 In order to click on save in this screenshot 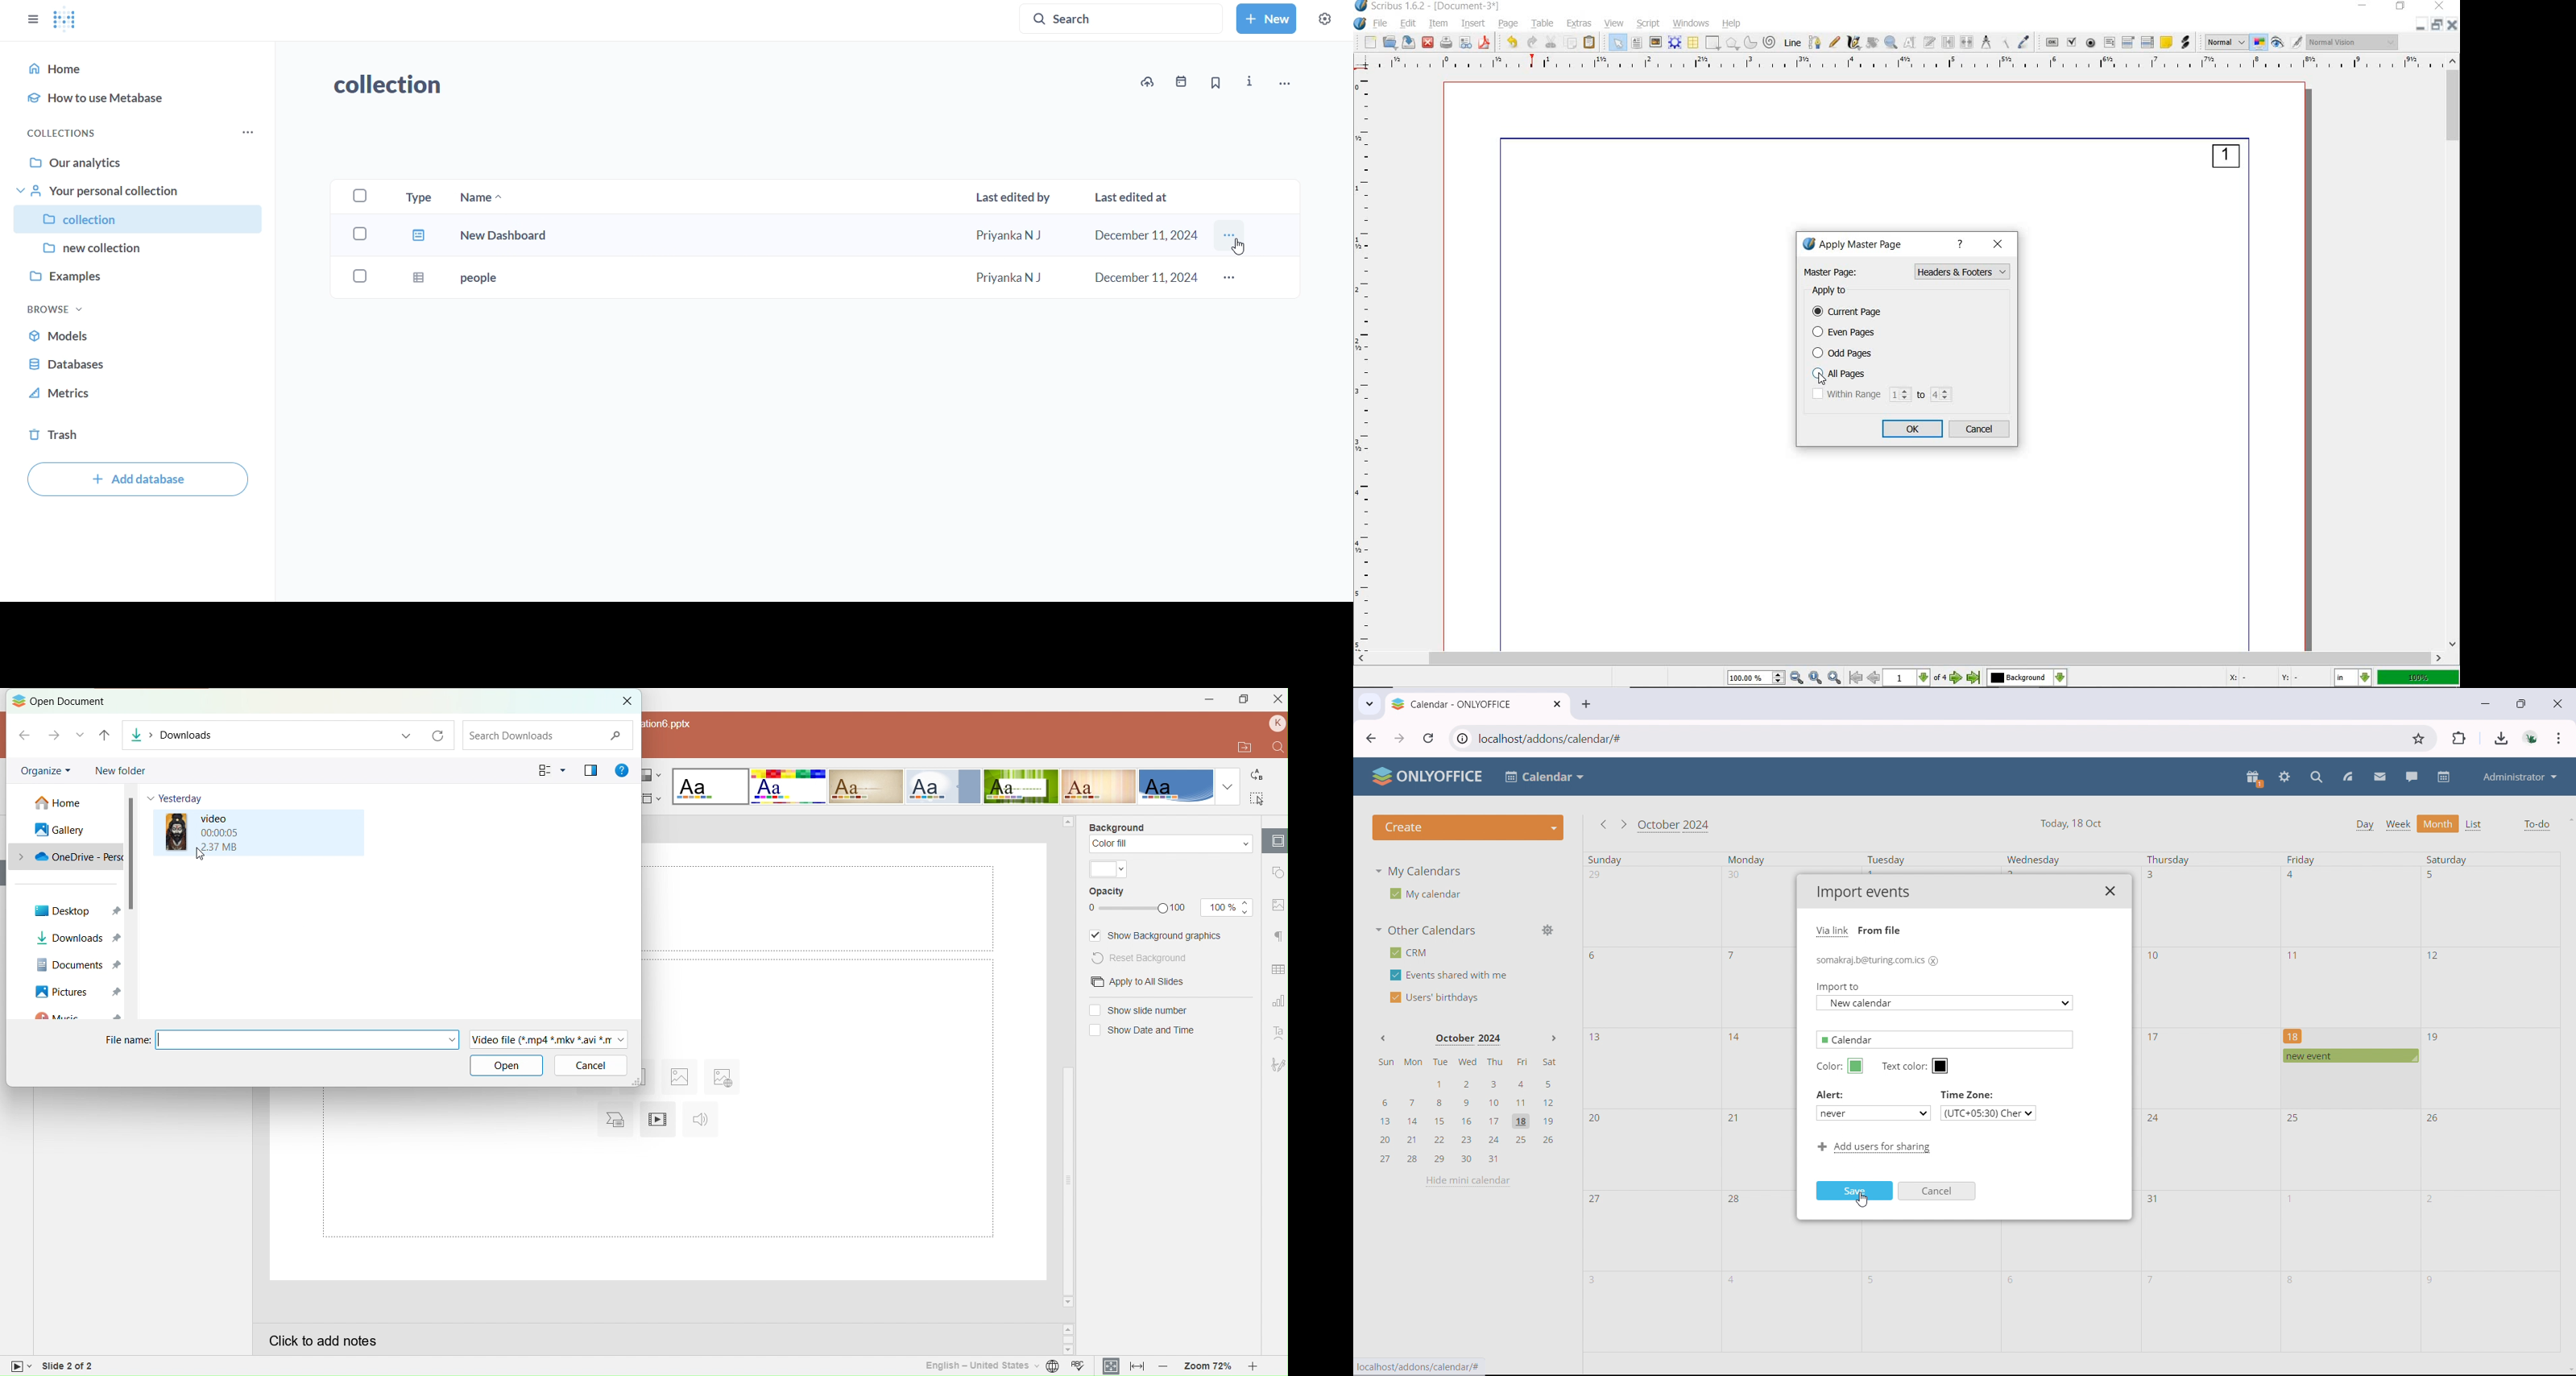, I will do `click(1407, 42)`.